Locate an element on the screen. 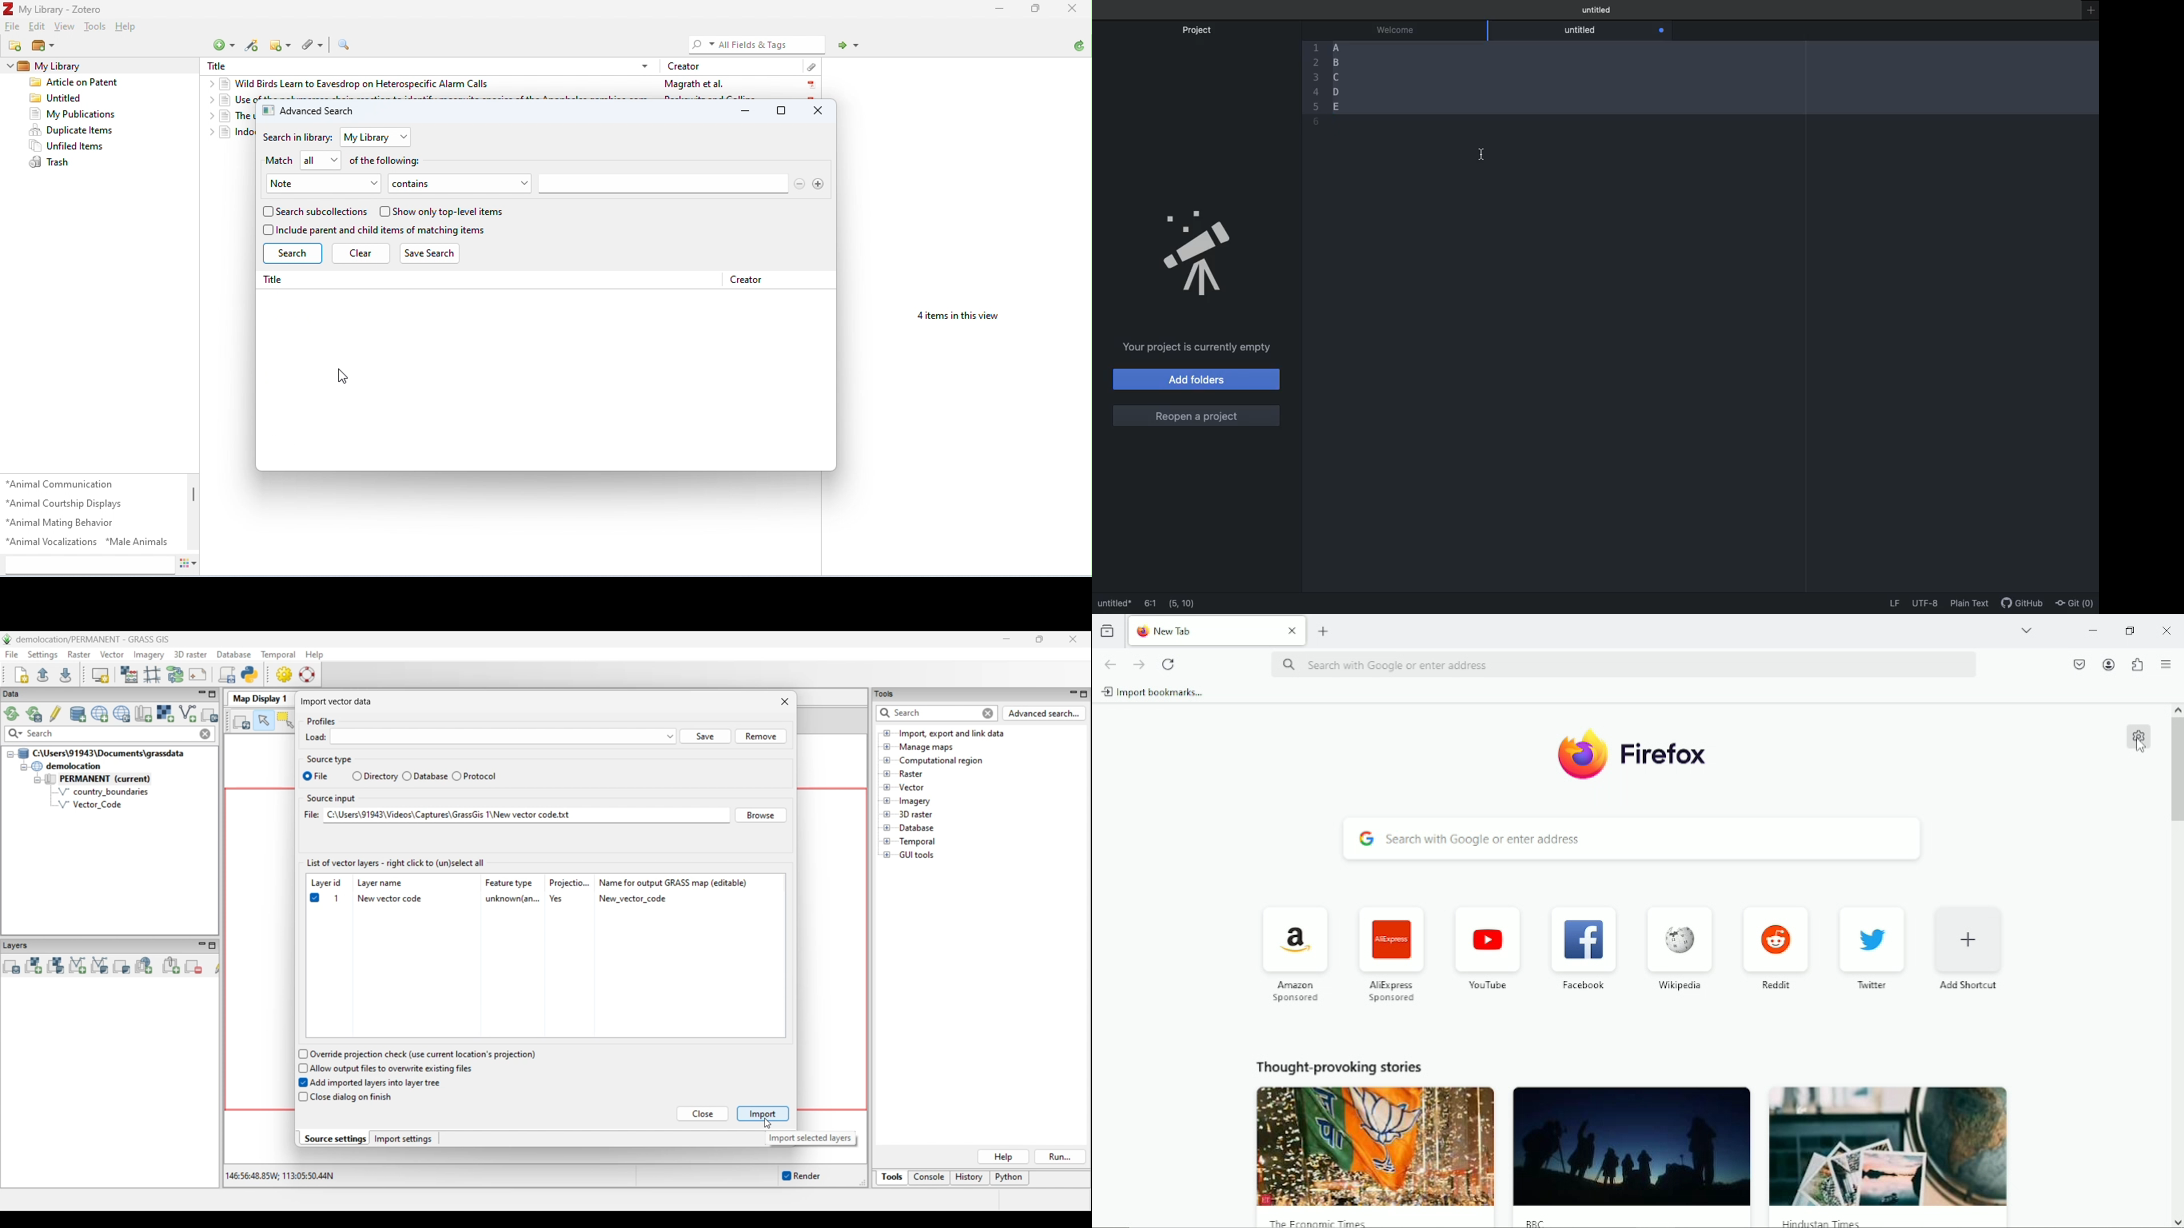  animal communication is located at coordinates (62, 484).